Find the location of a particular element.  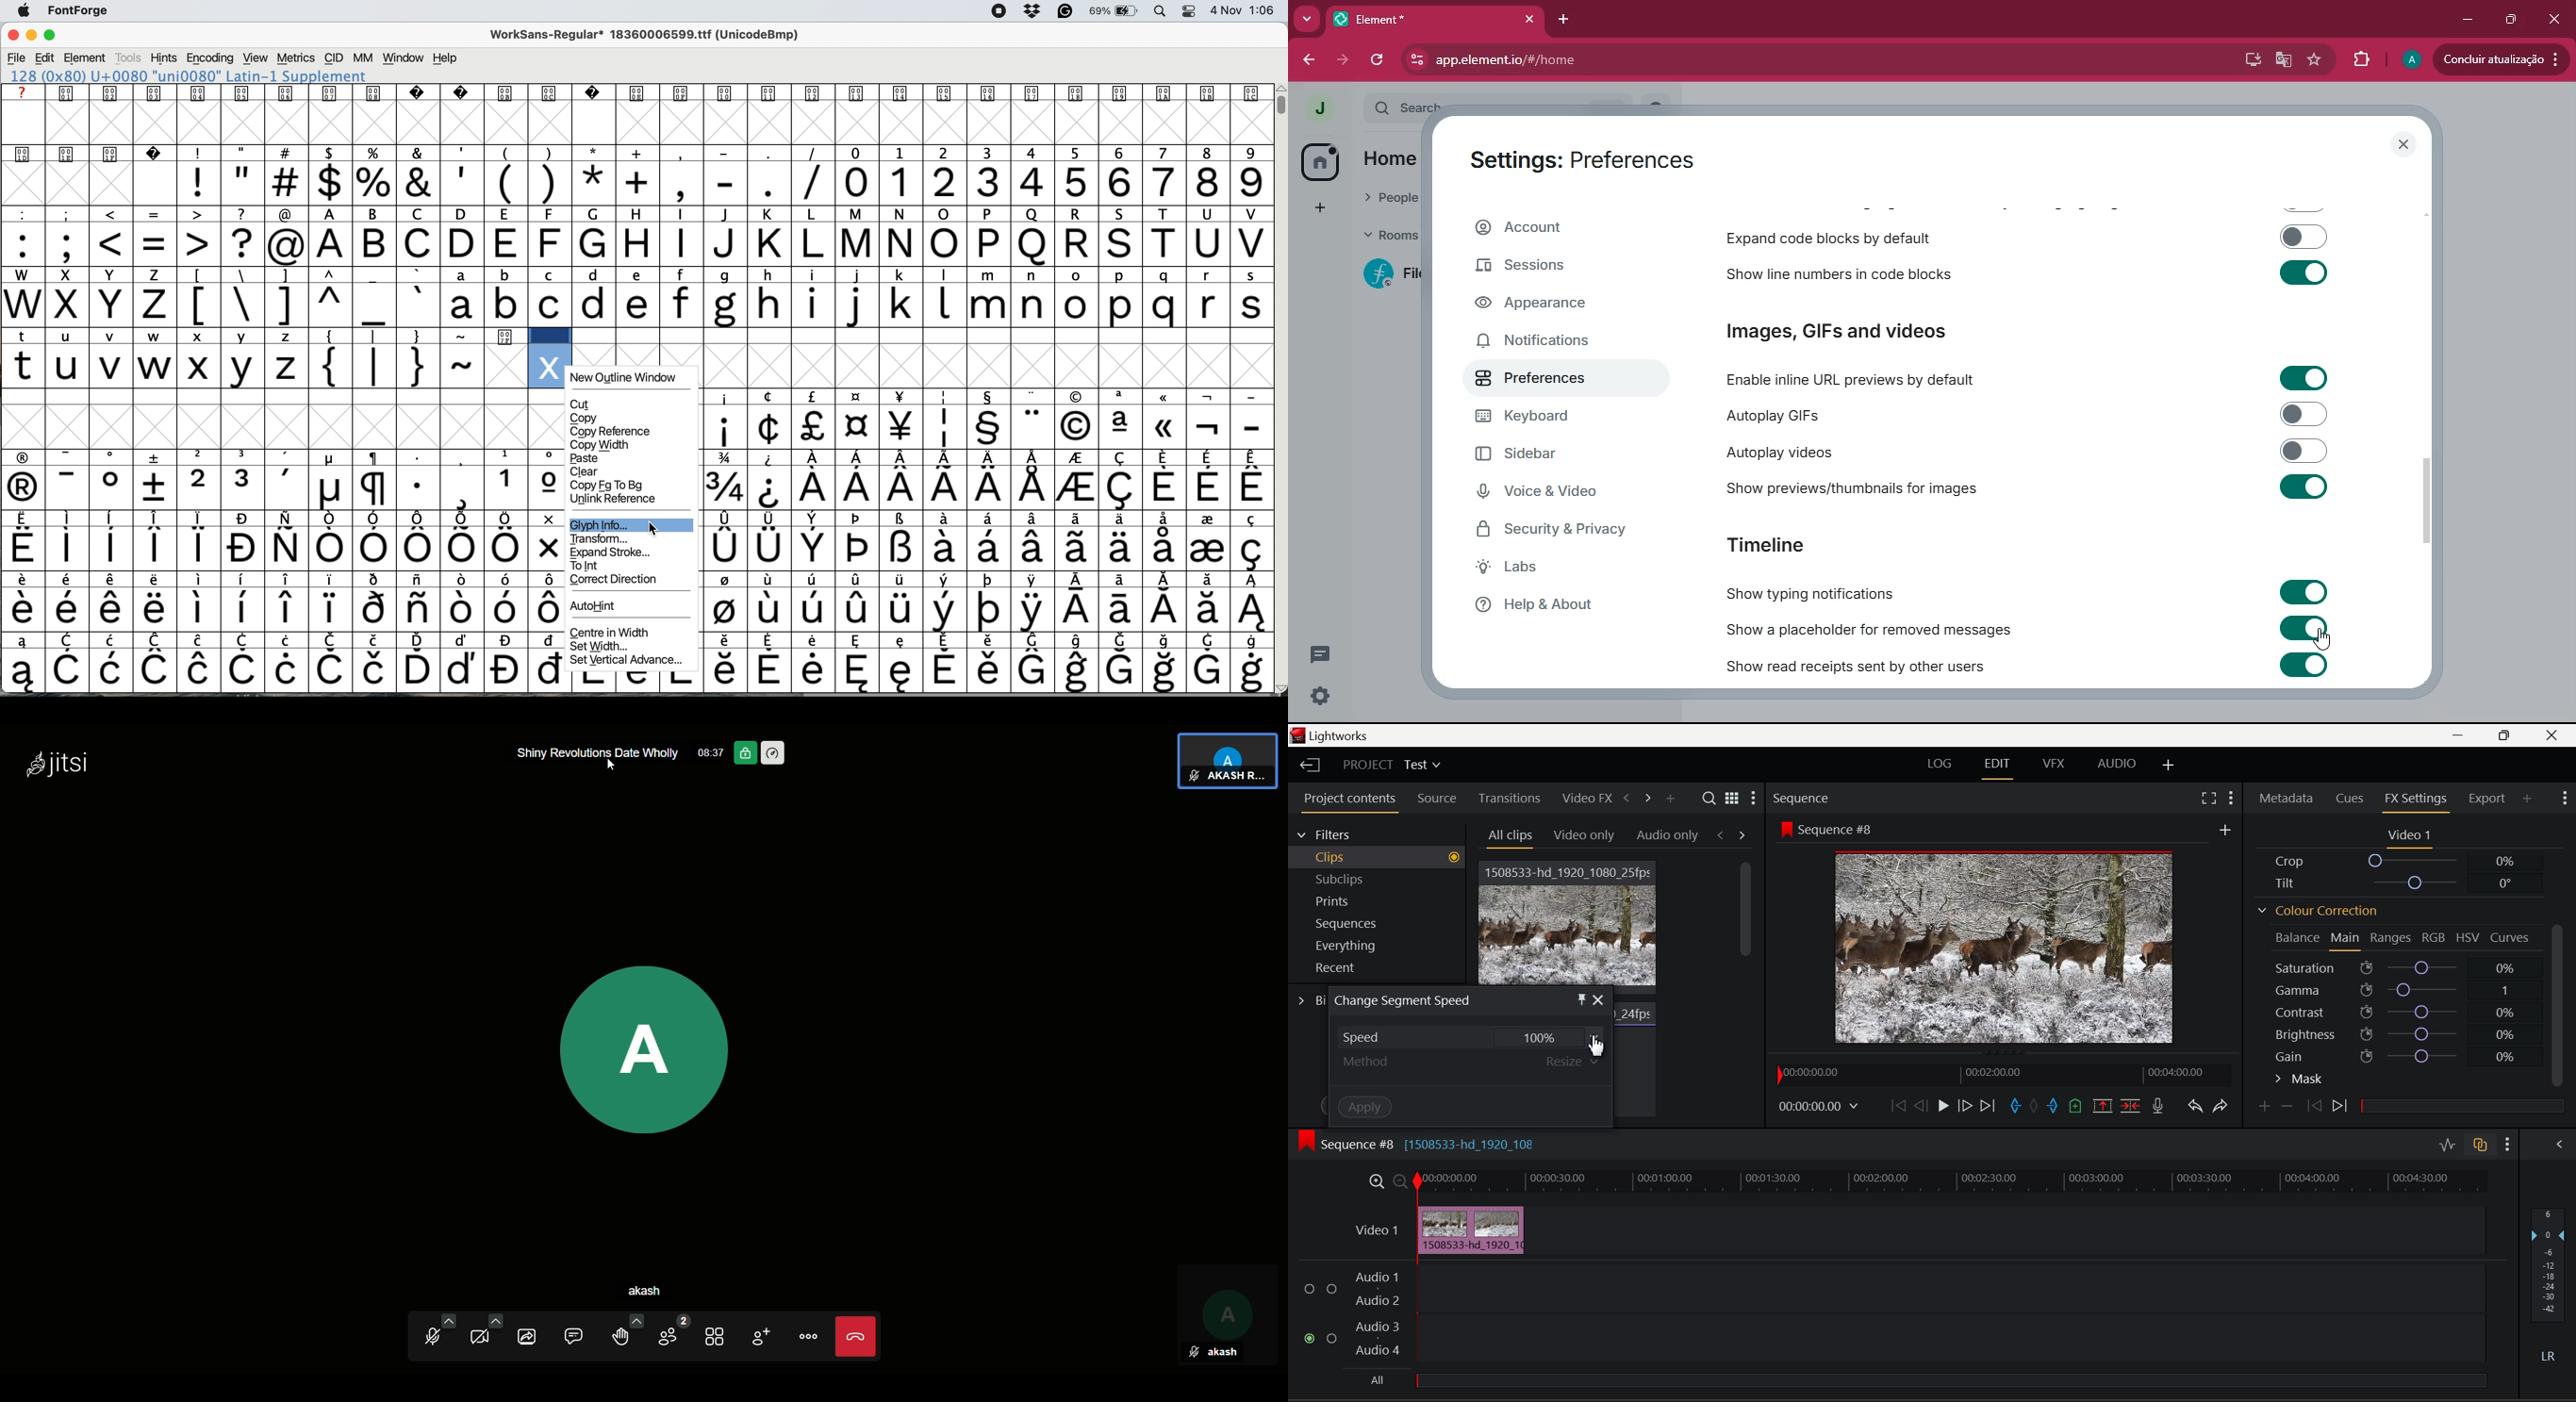

Movement between Tabs is located at coordinates (1732, 835).